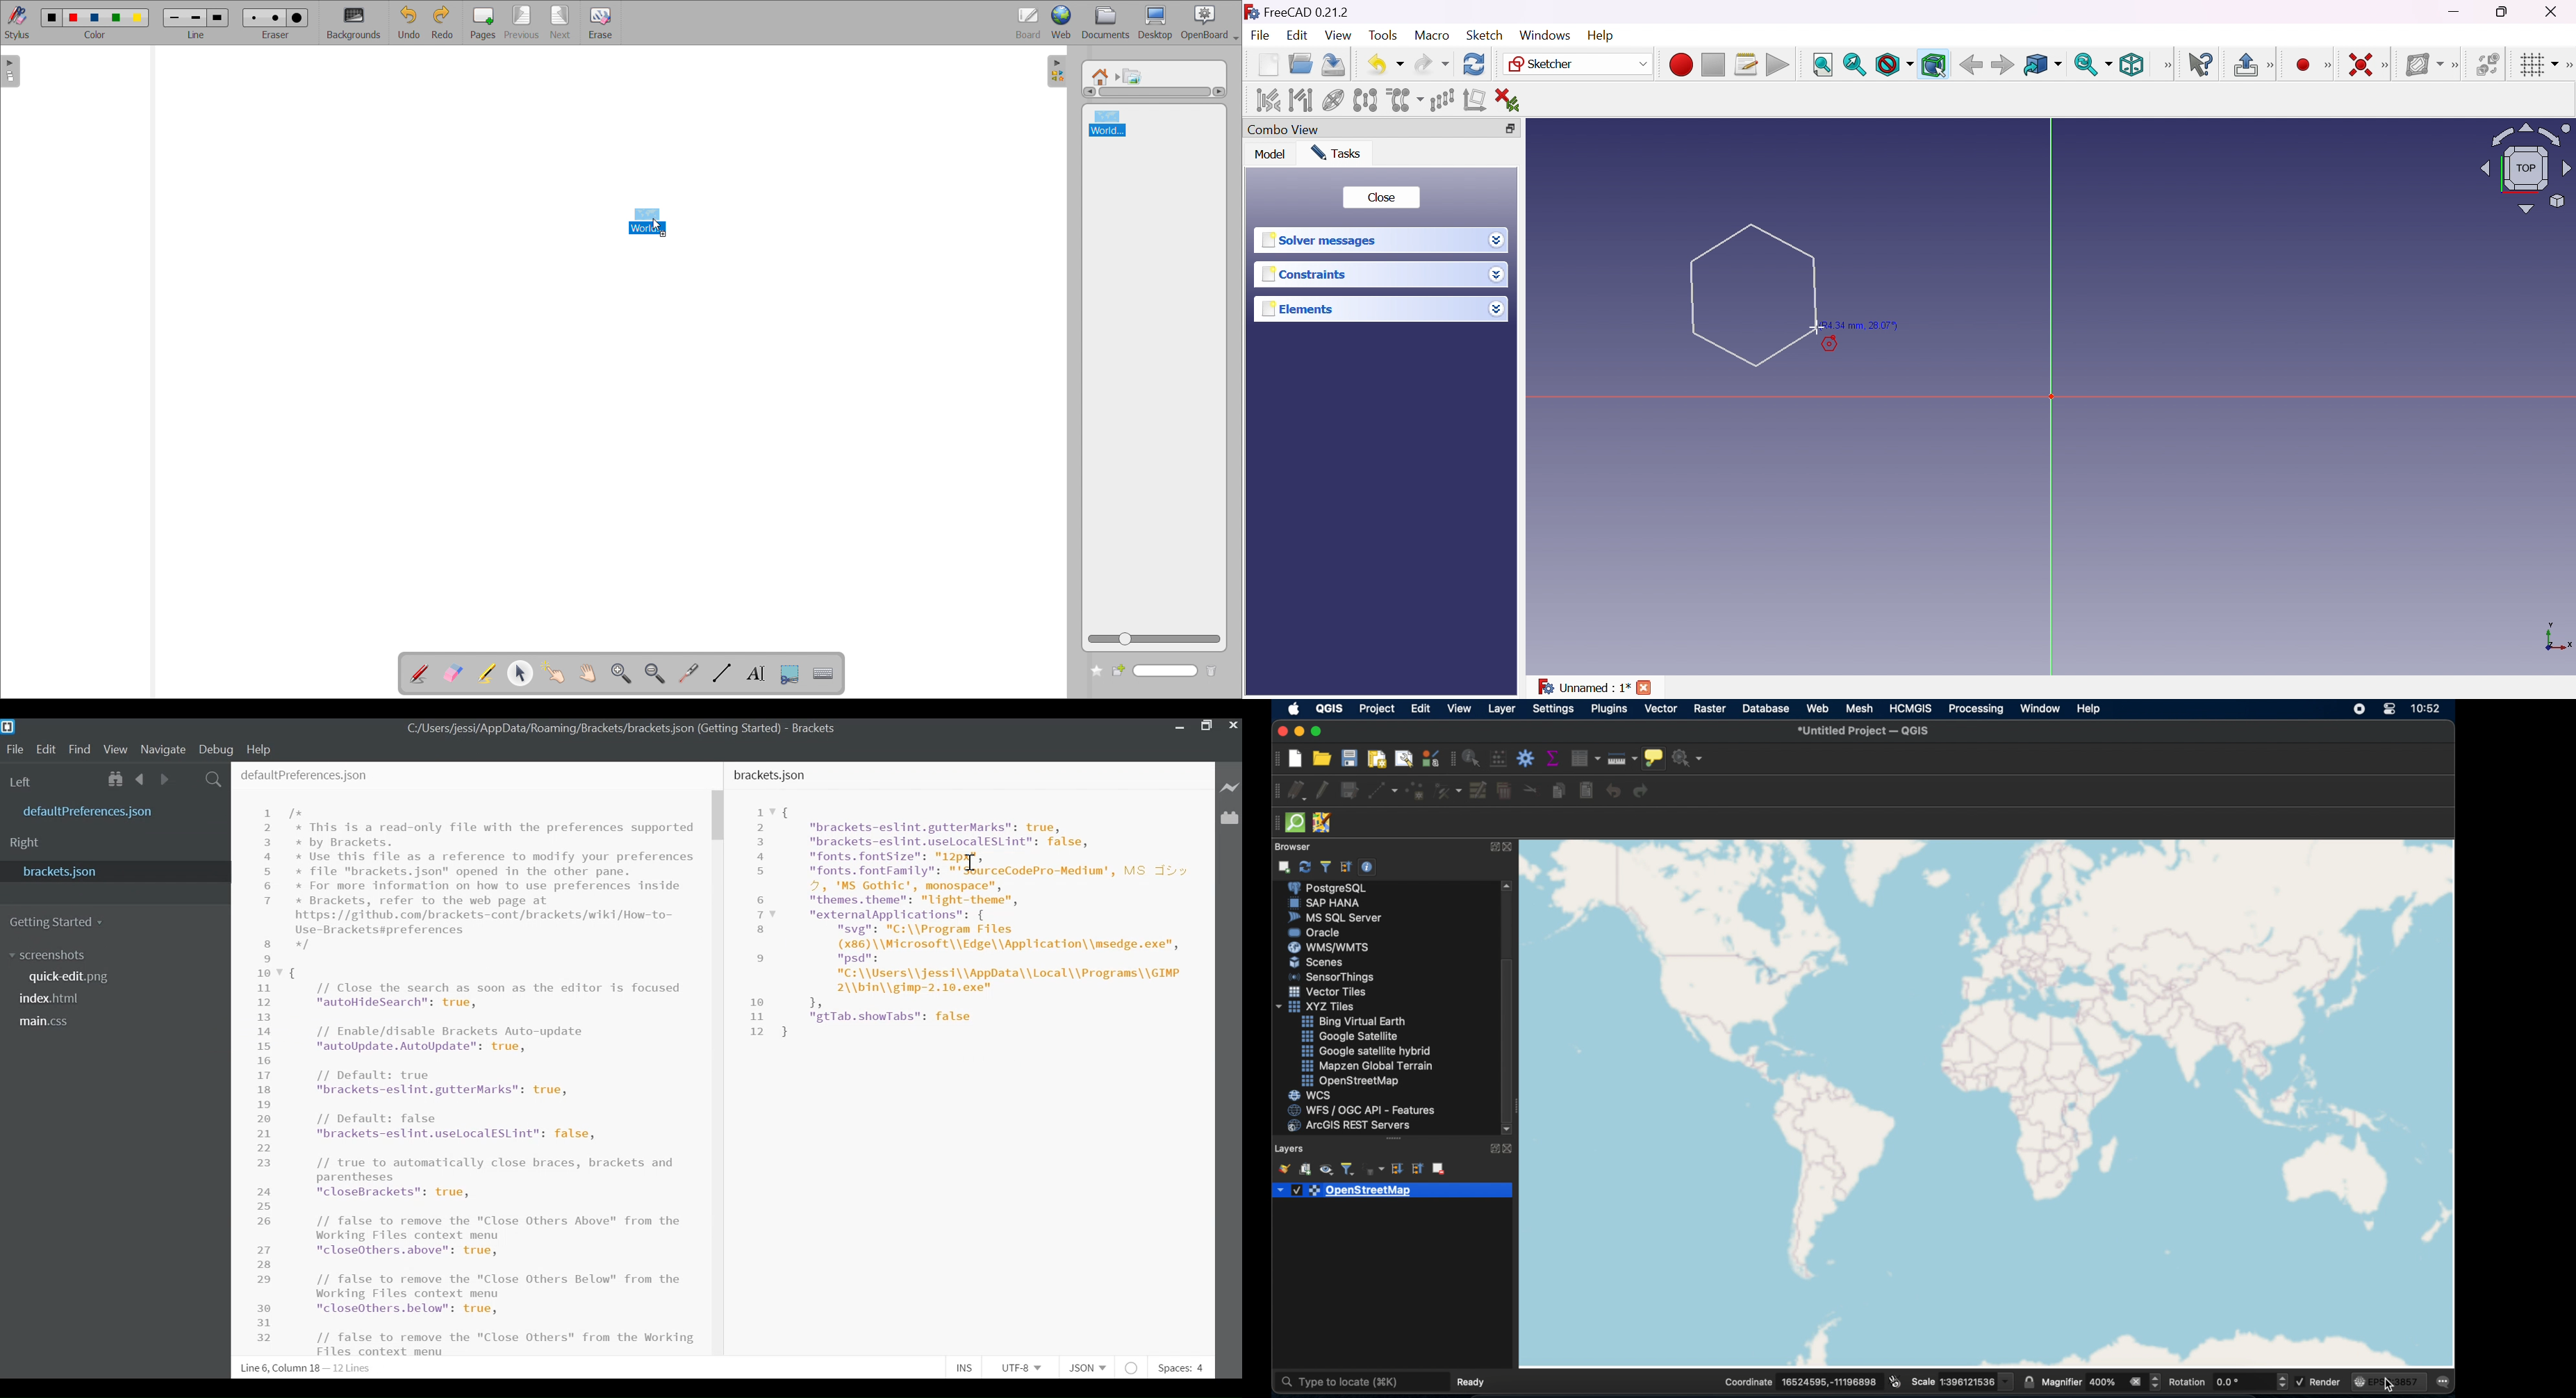  Describe the element at coordinates (1369, 1067) in the screenshot. I see `mapzen global terrain` at that location.